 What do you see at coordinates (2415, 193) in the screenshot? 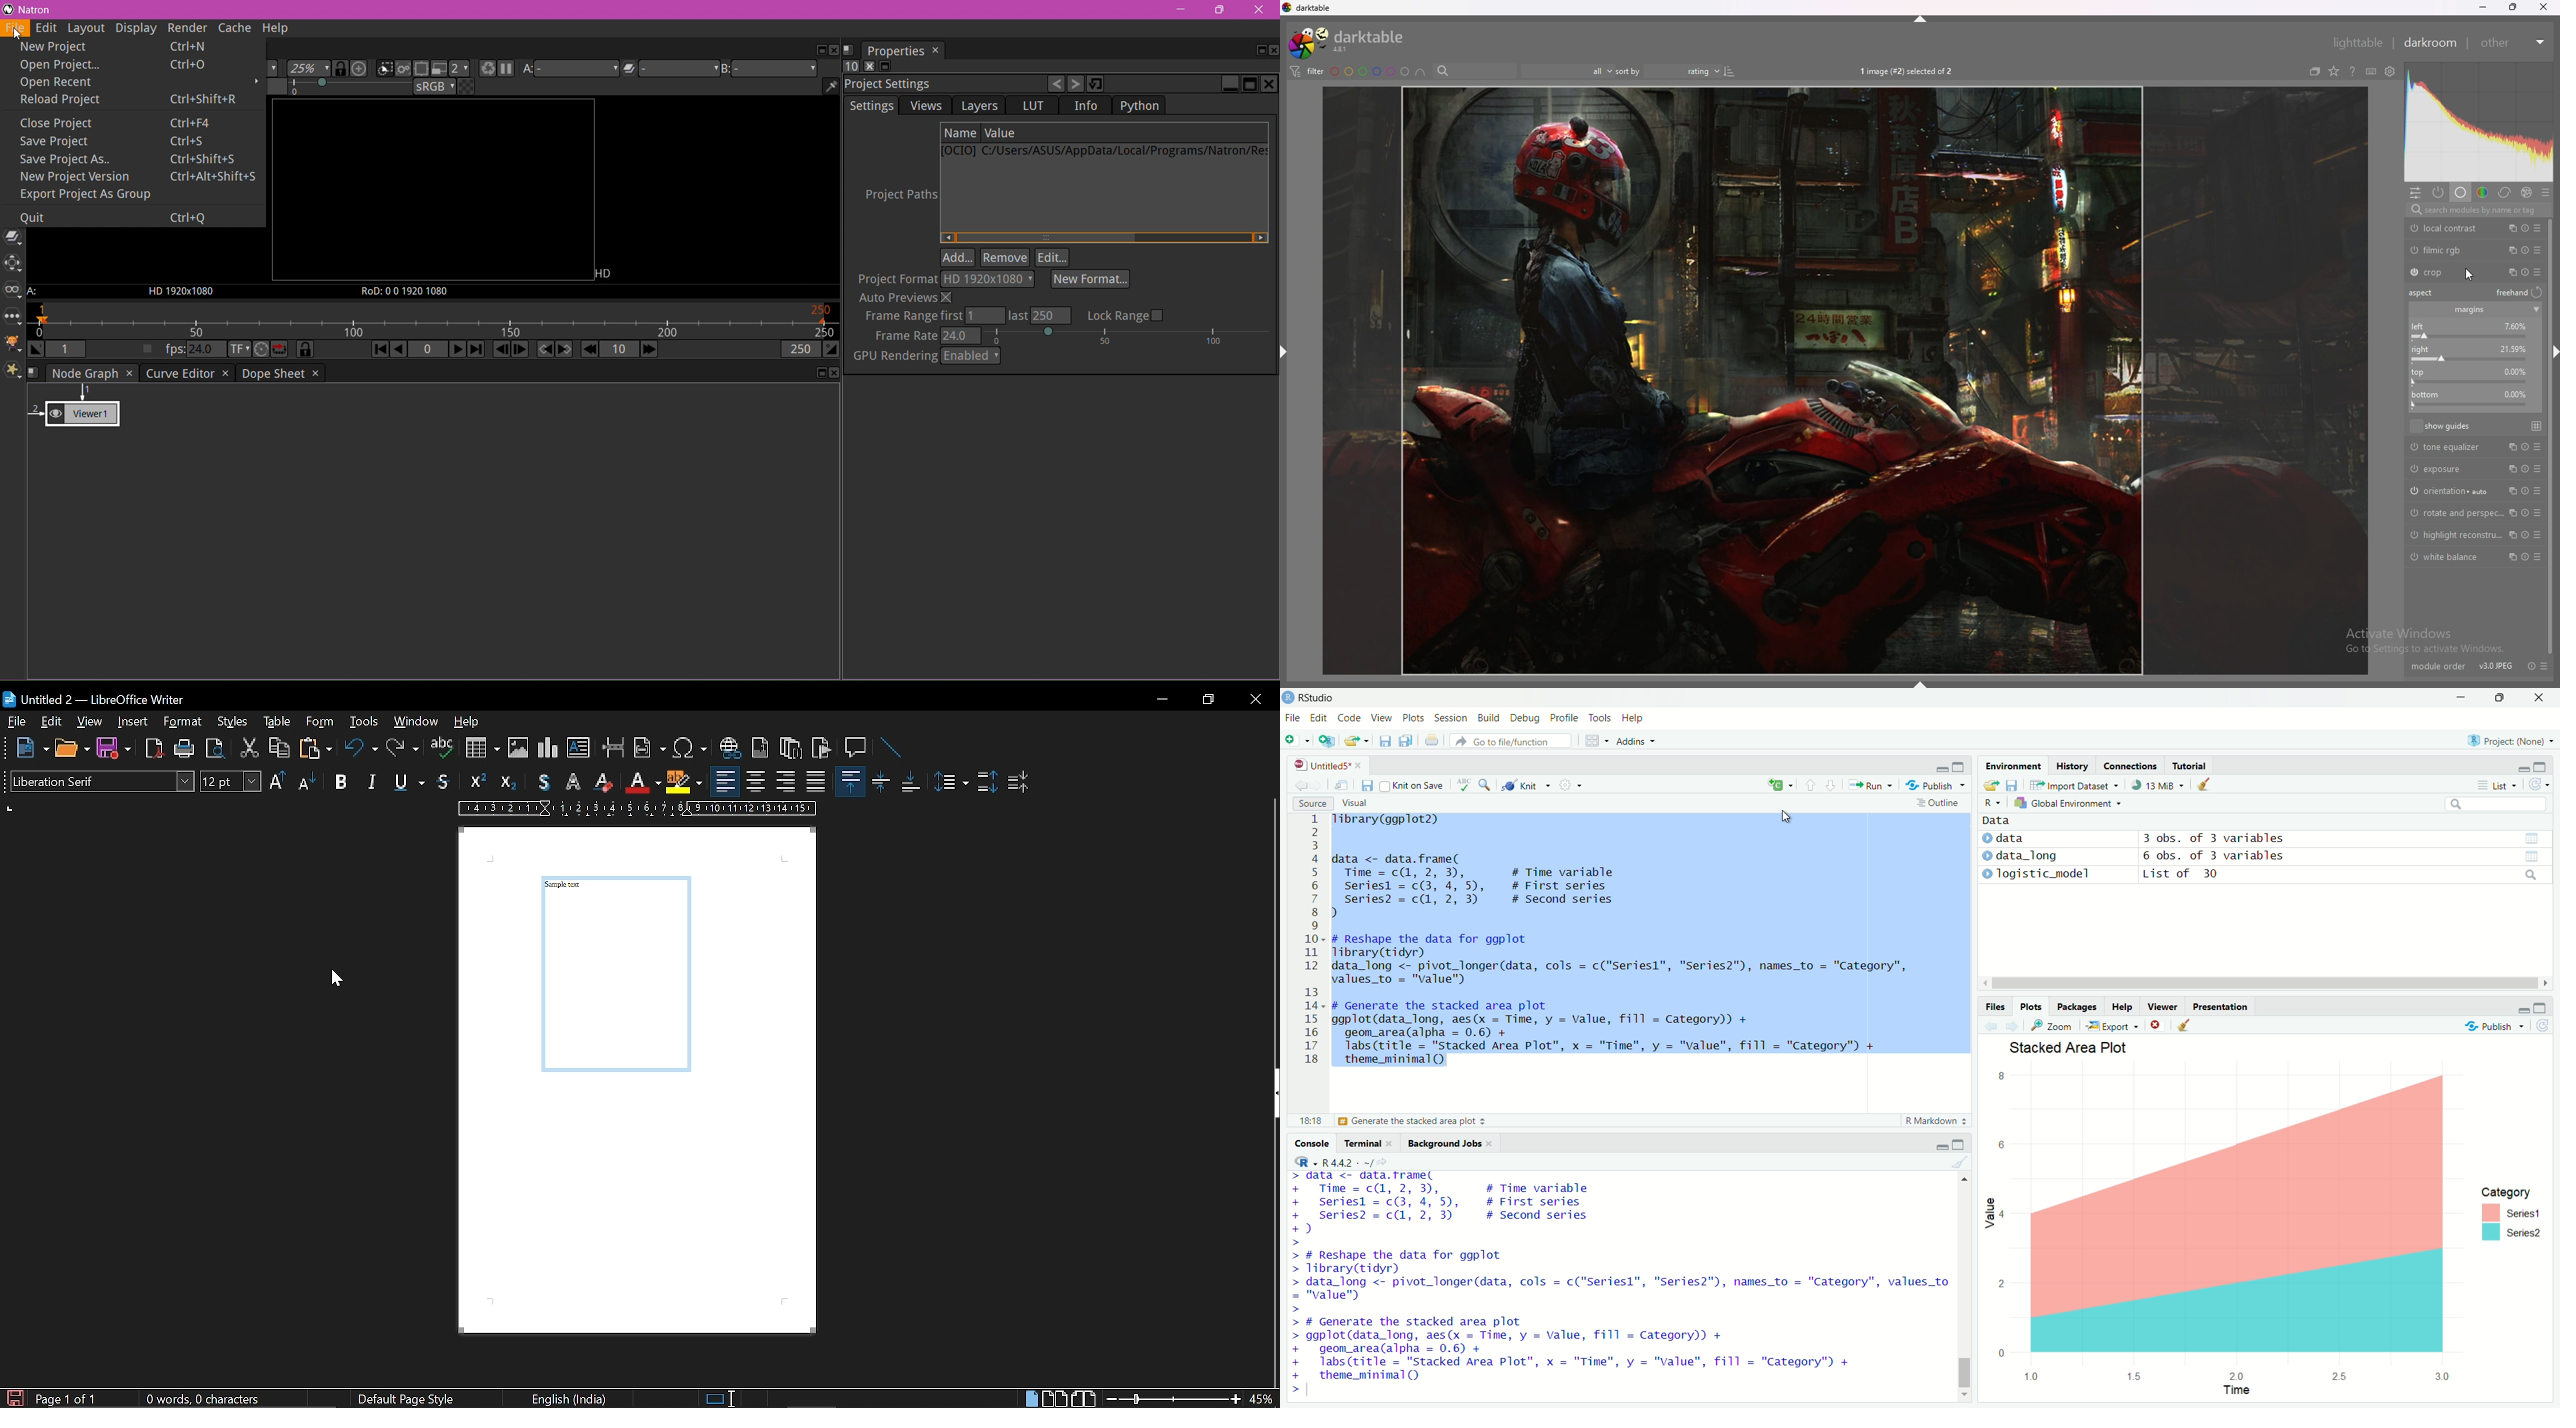
I see `quick access panel` at bounding box center [2415, 193].